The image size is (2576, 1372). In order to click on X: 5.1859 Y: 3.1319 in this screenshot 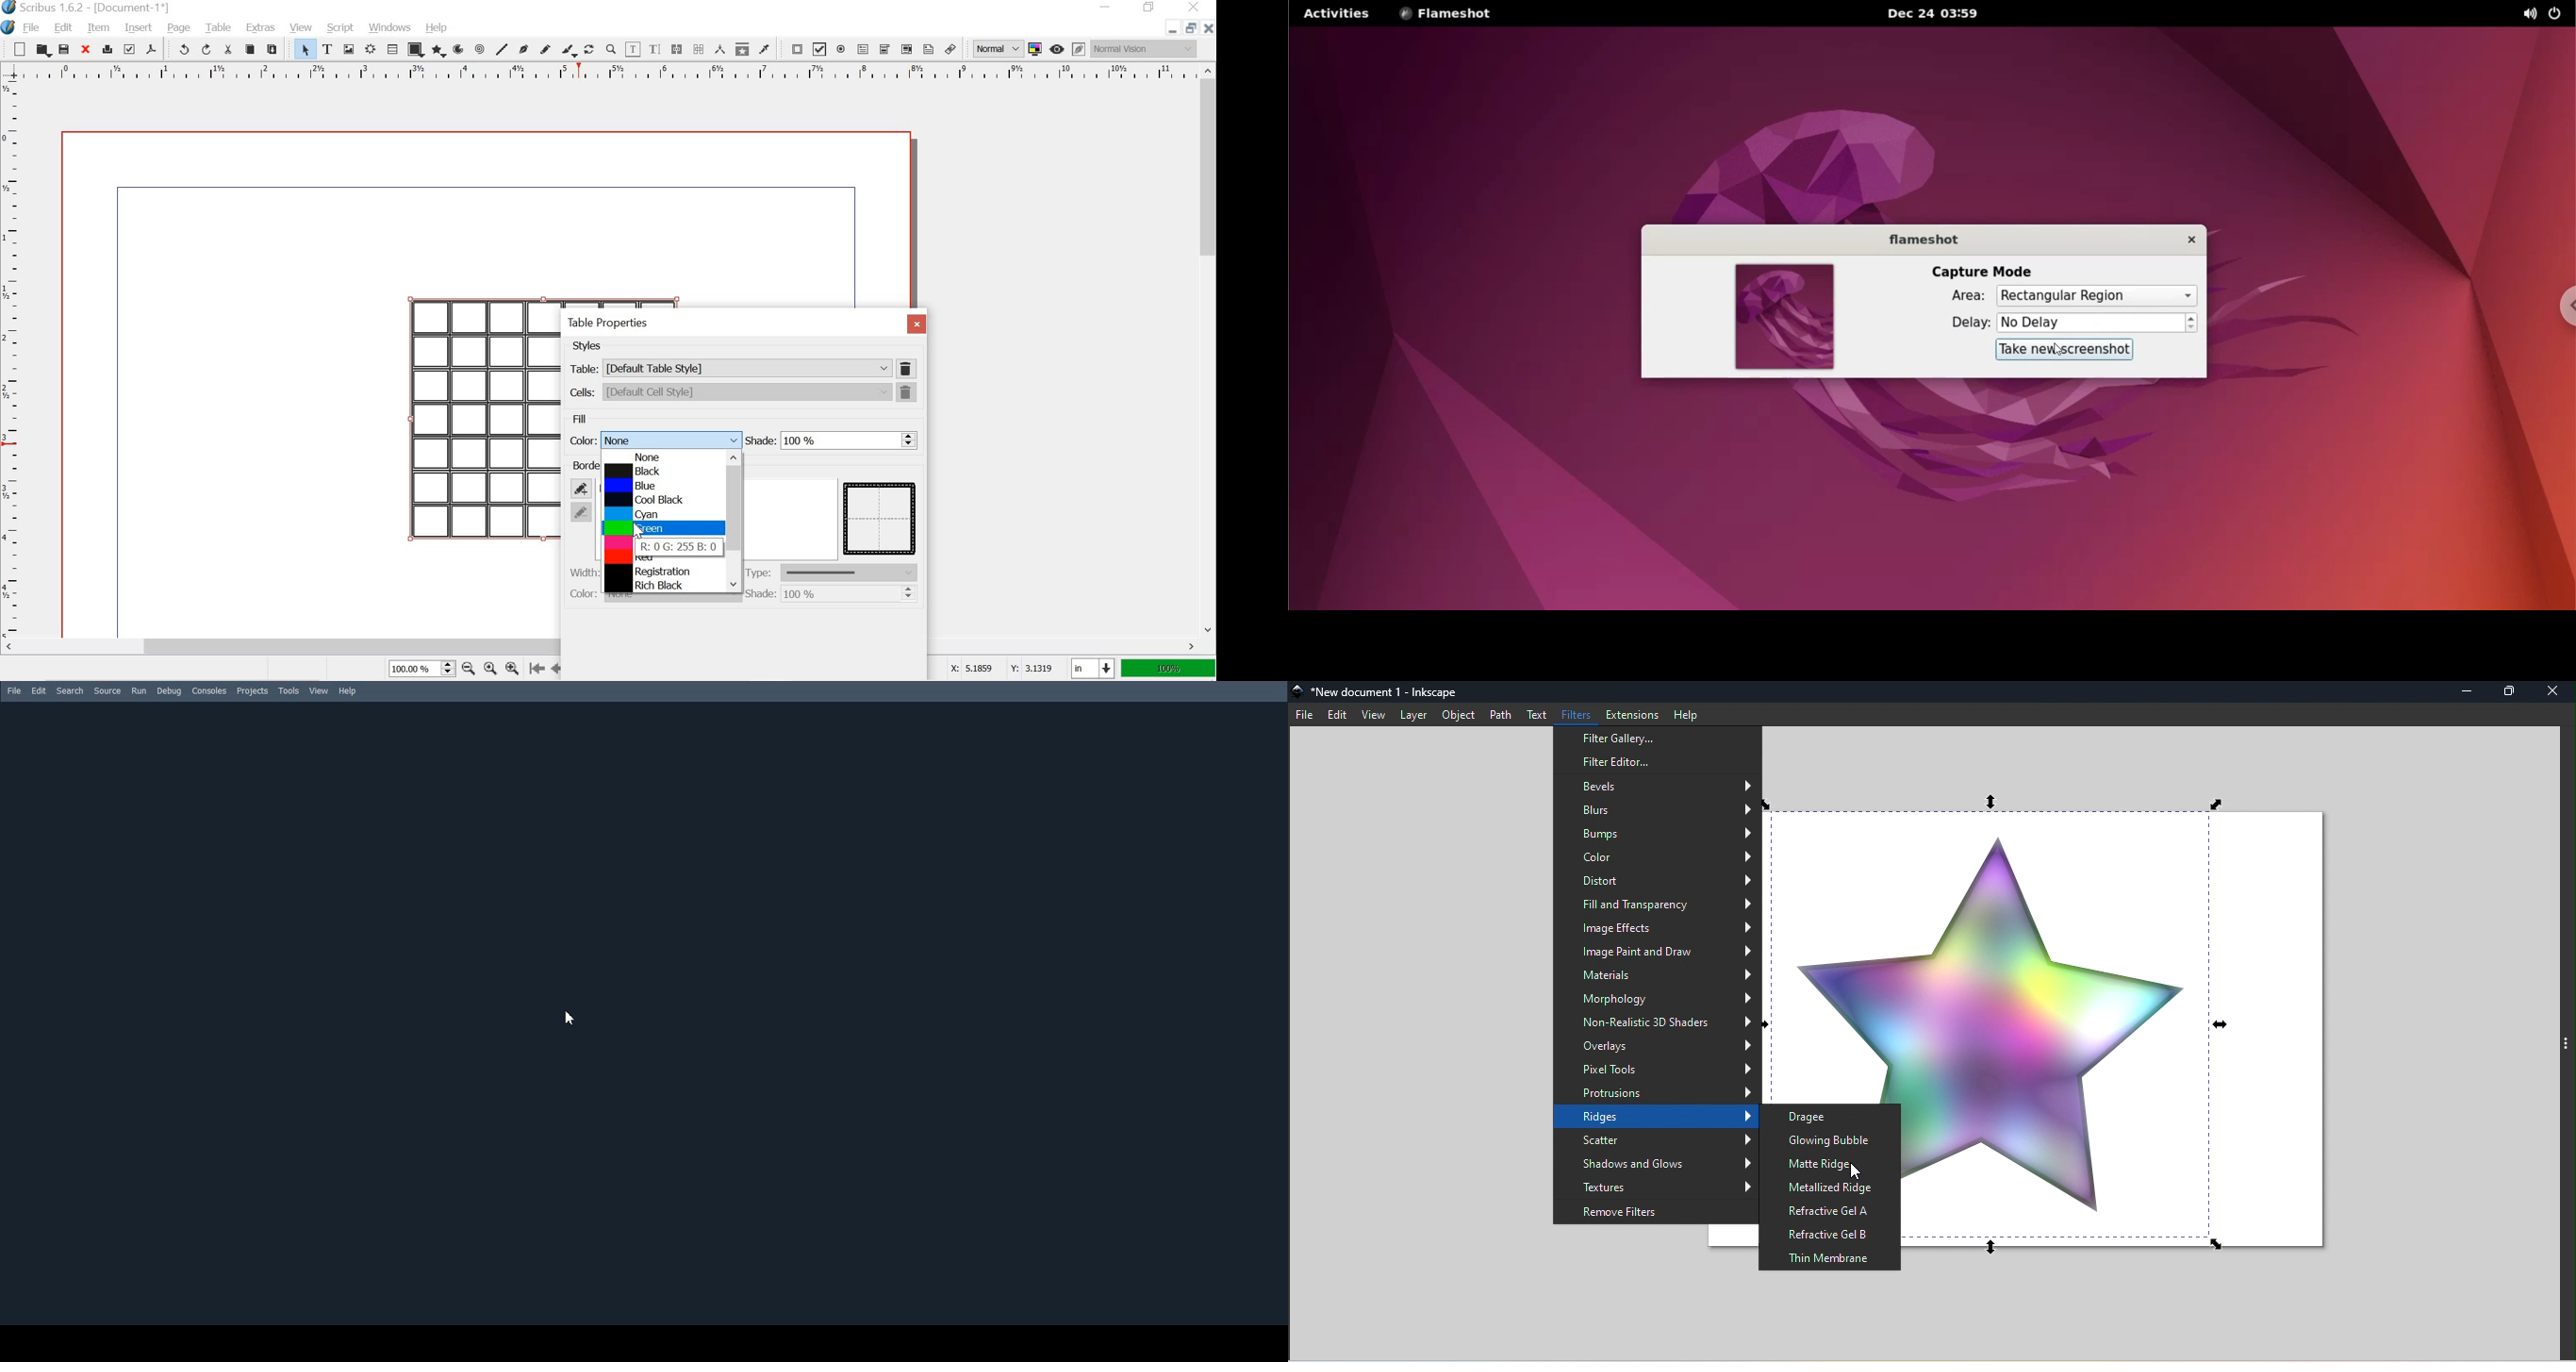, I will do `click(1002, 670)`.